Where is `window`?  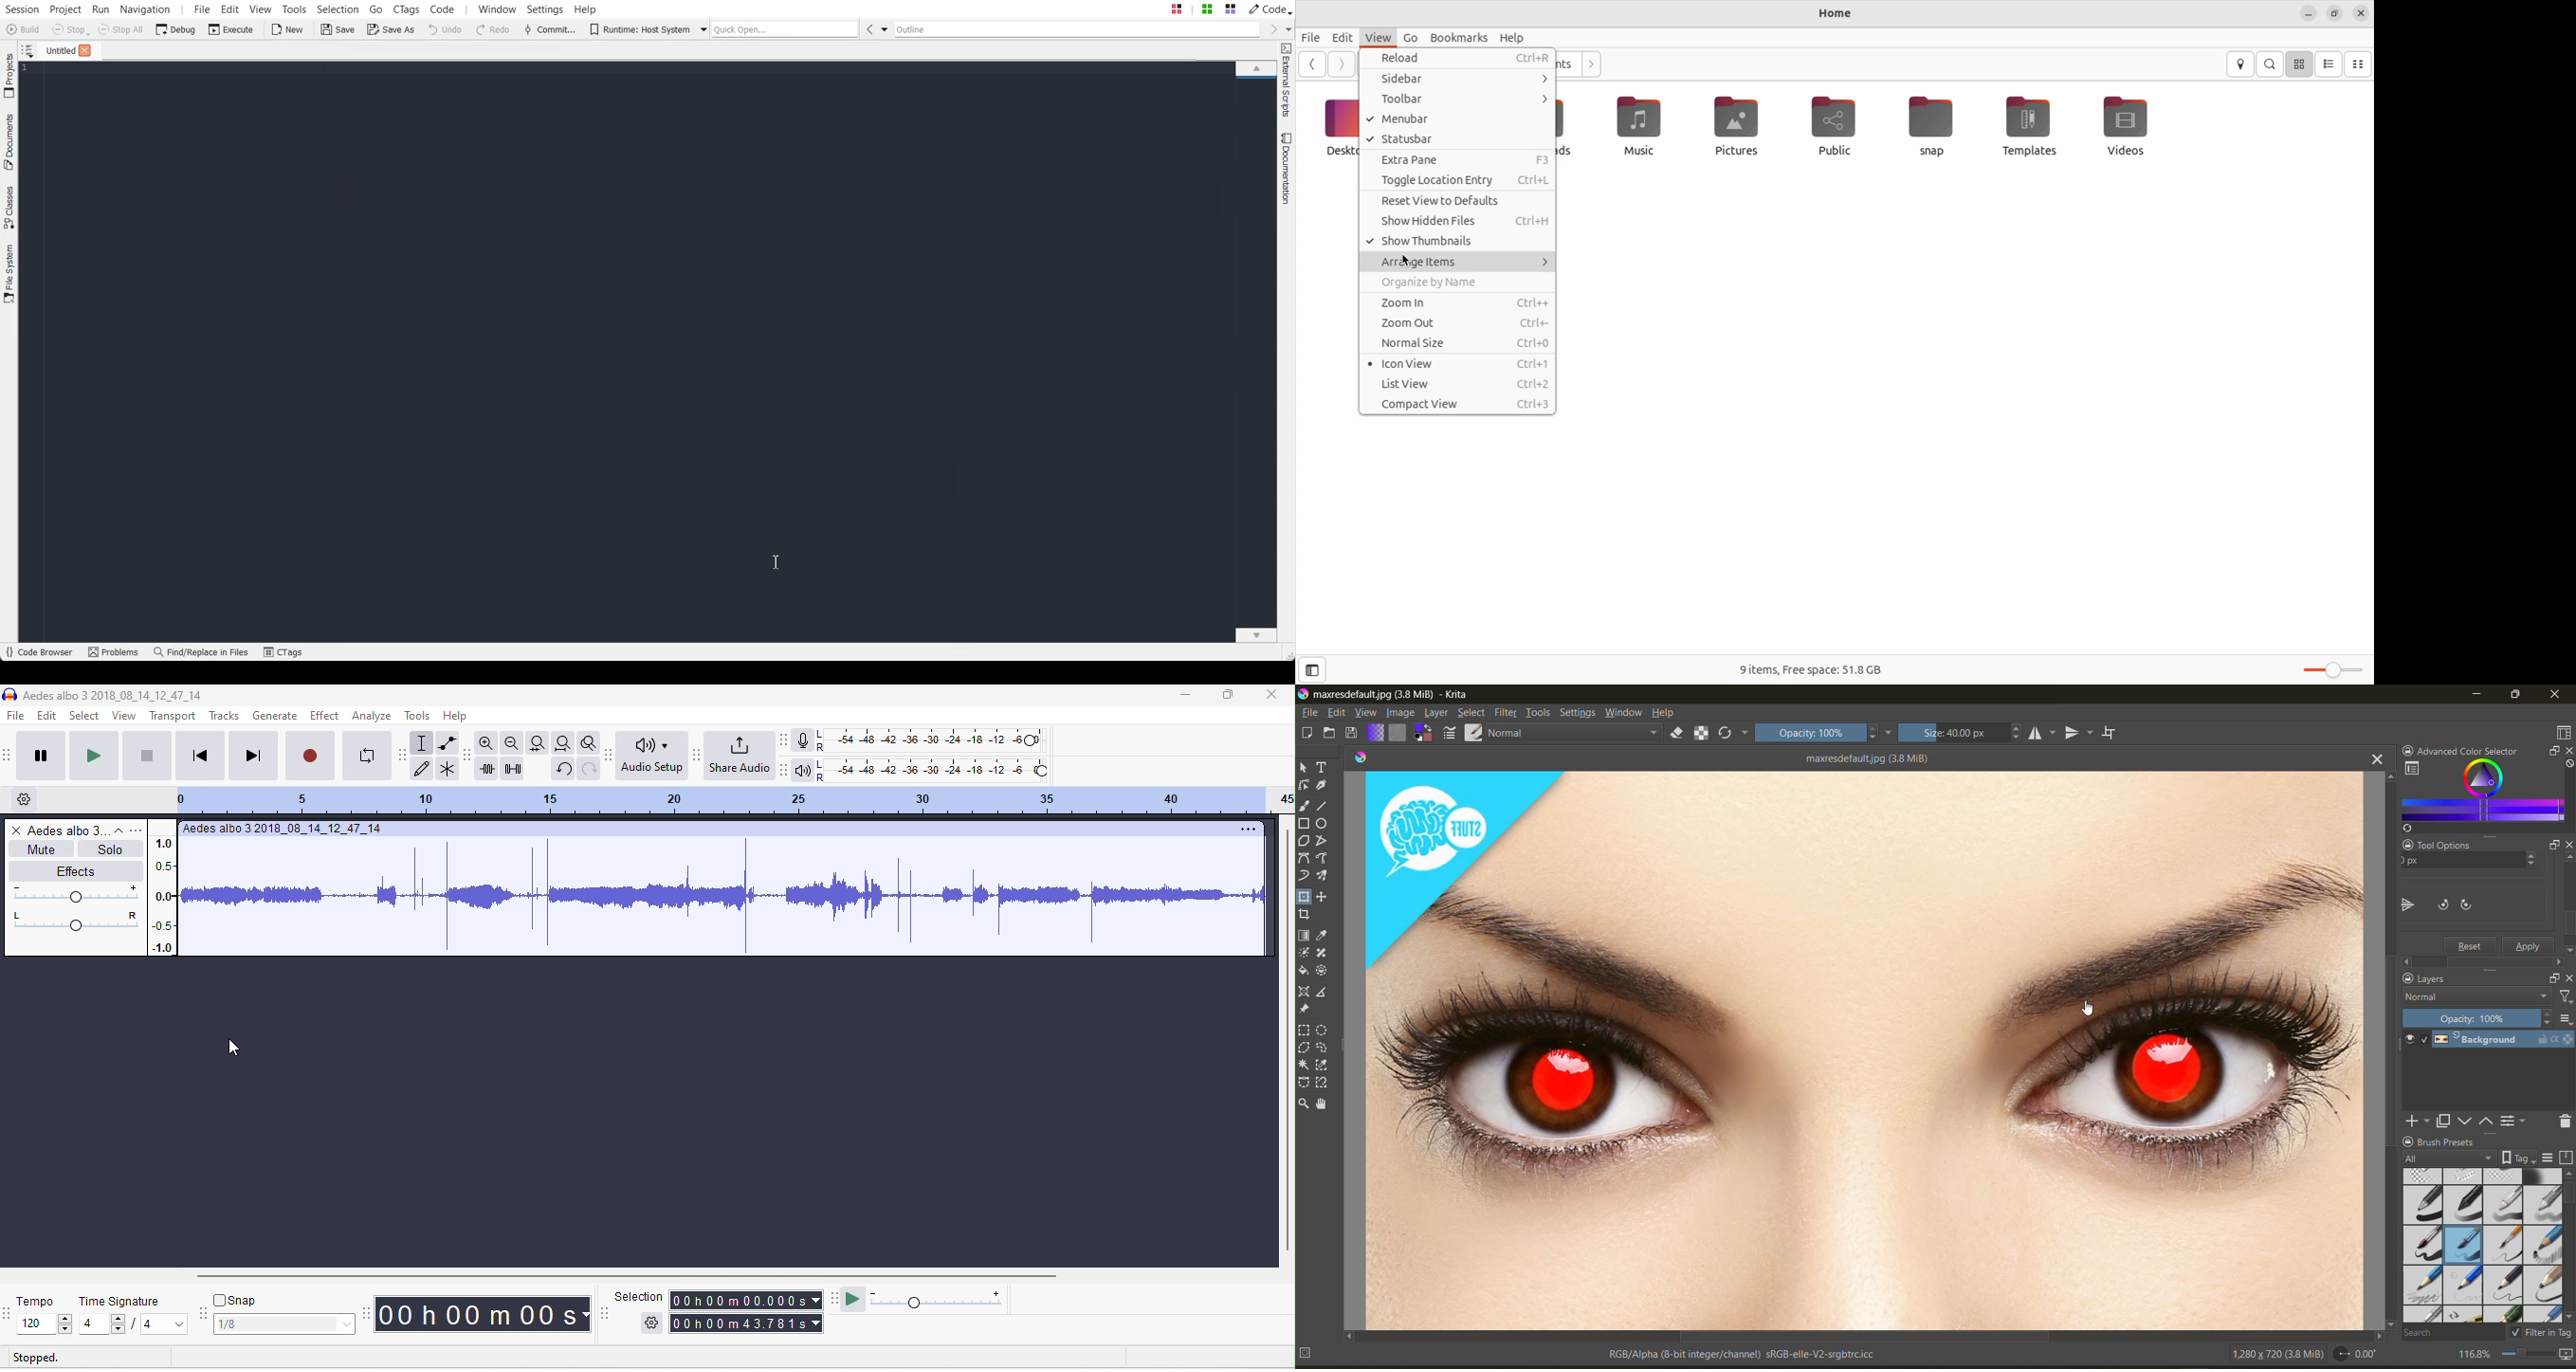 window is located at coordinates (1626, 715).